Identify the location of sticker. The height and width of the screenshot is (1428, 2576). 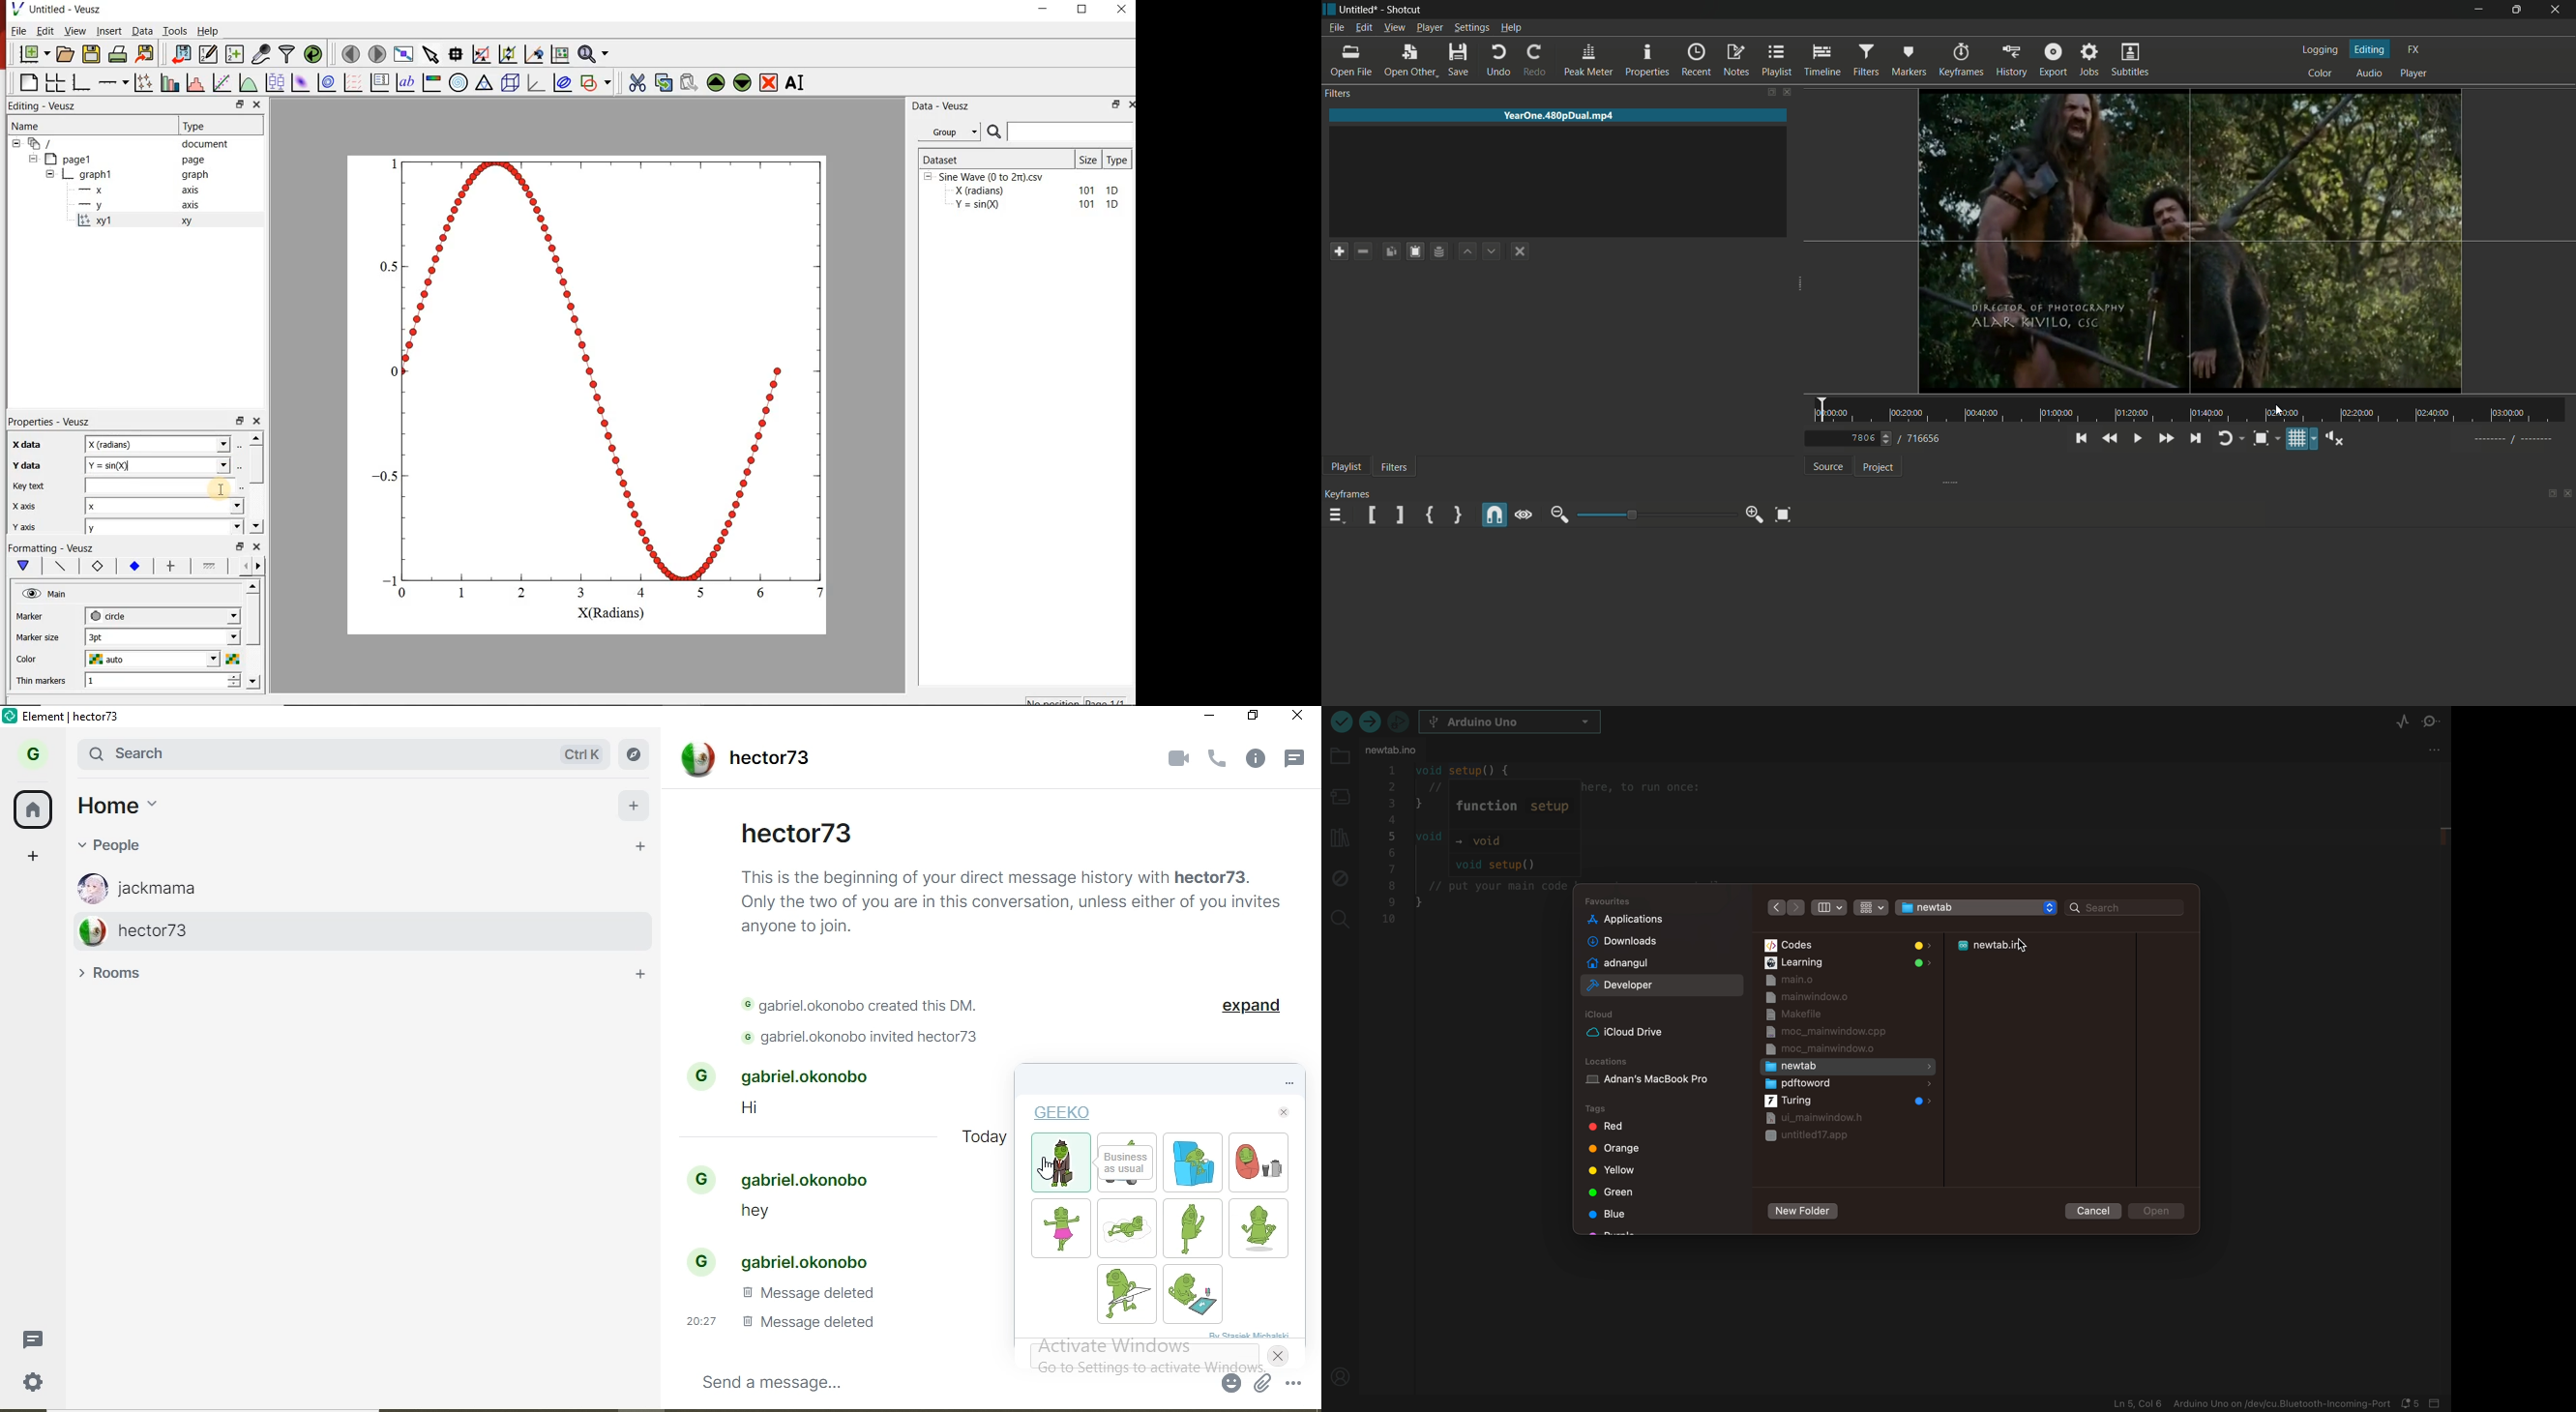
(1195, 1293).